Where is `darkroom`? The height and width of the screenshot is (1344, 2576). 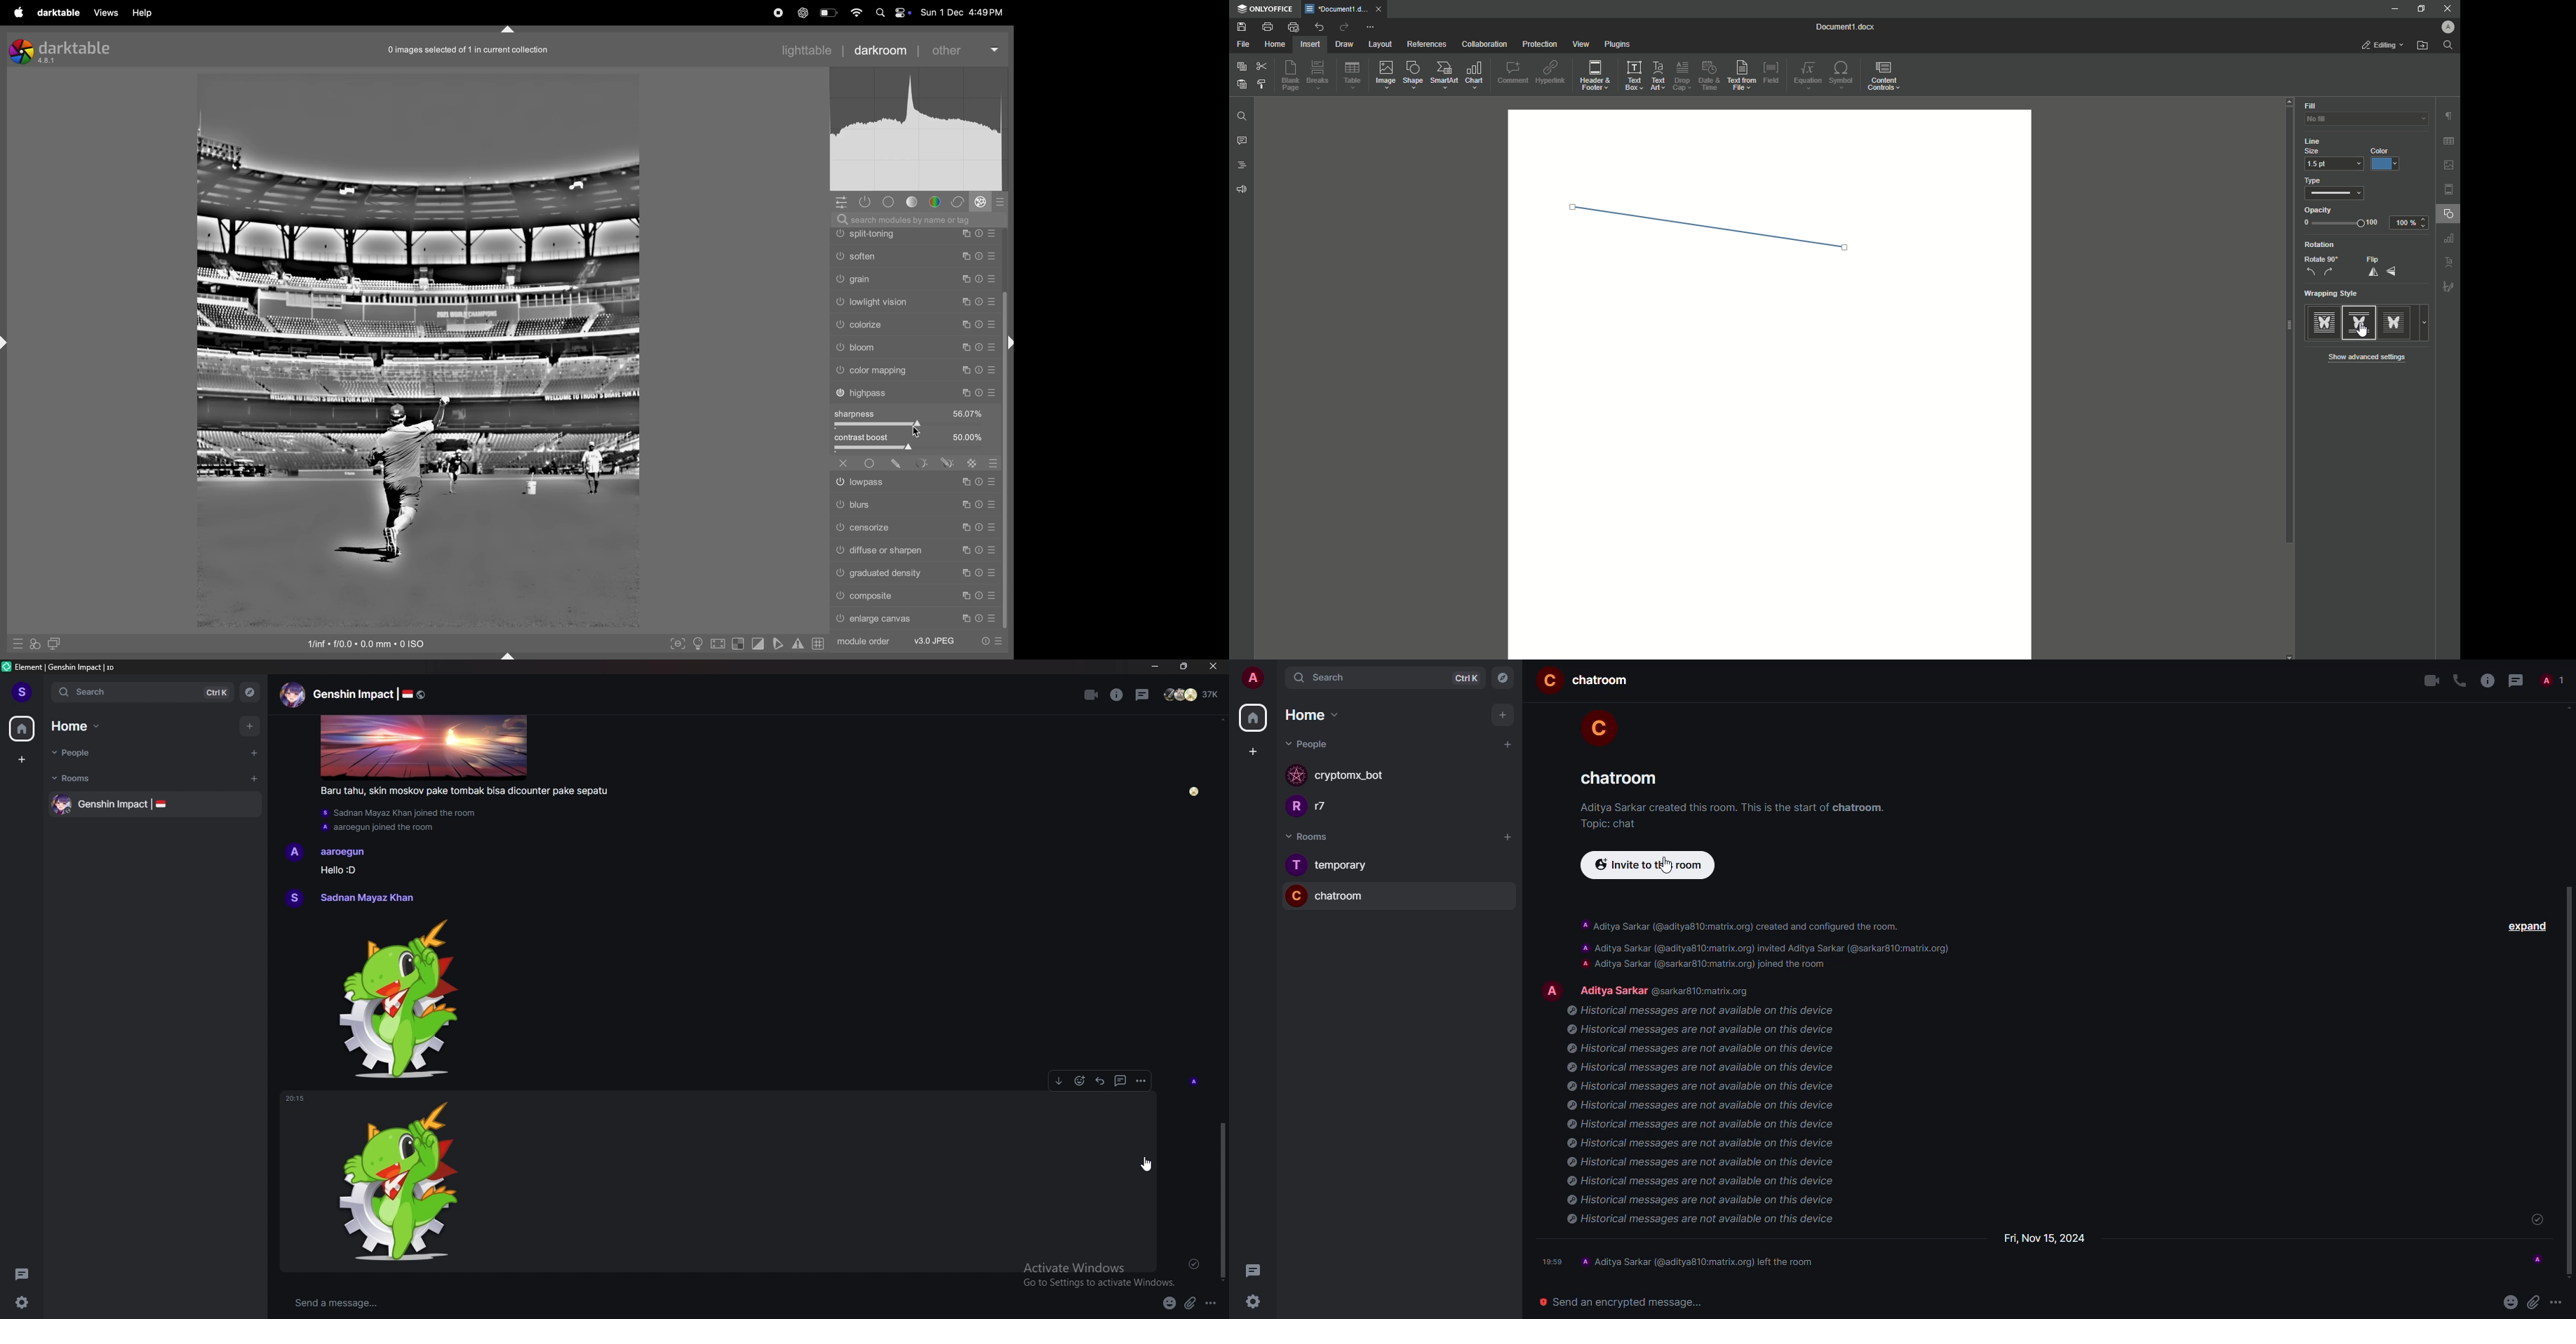
darkroom is located at coordinates (878, 49).